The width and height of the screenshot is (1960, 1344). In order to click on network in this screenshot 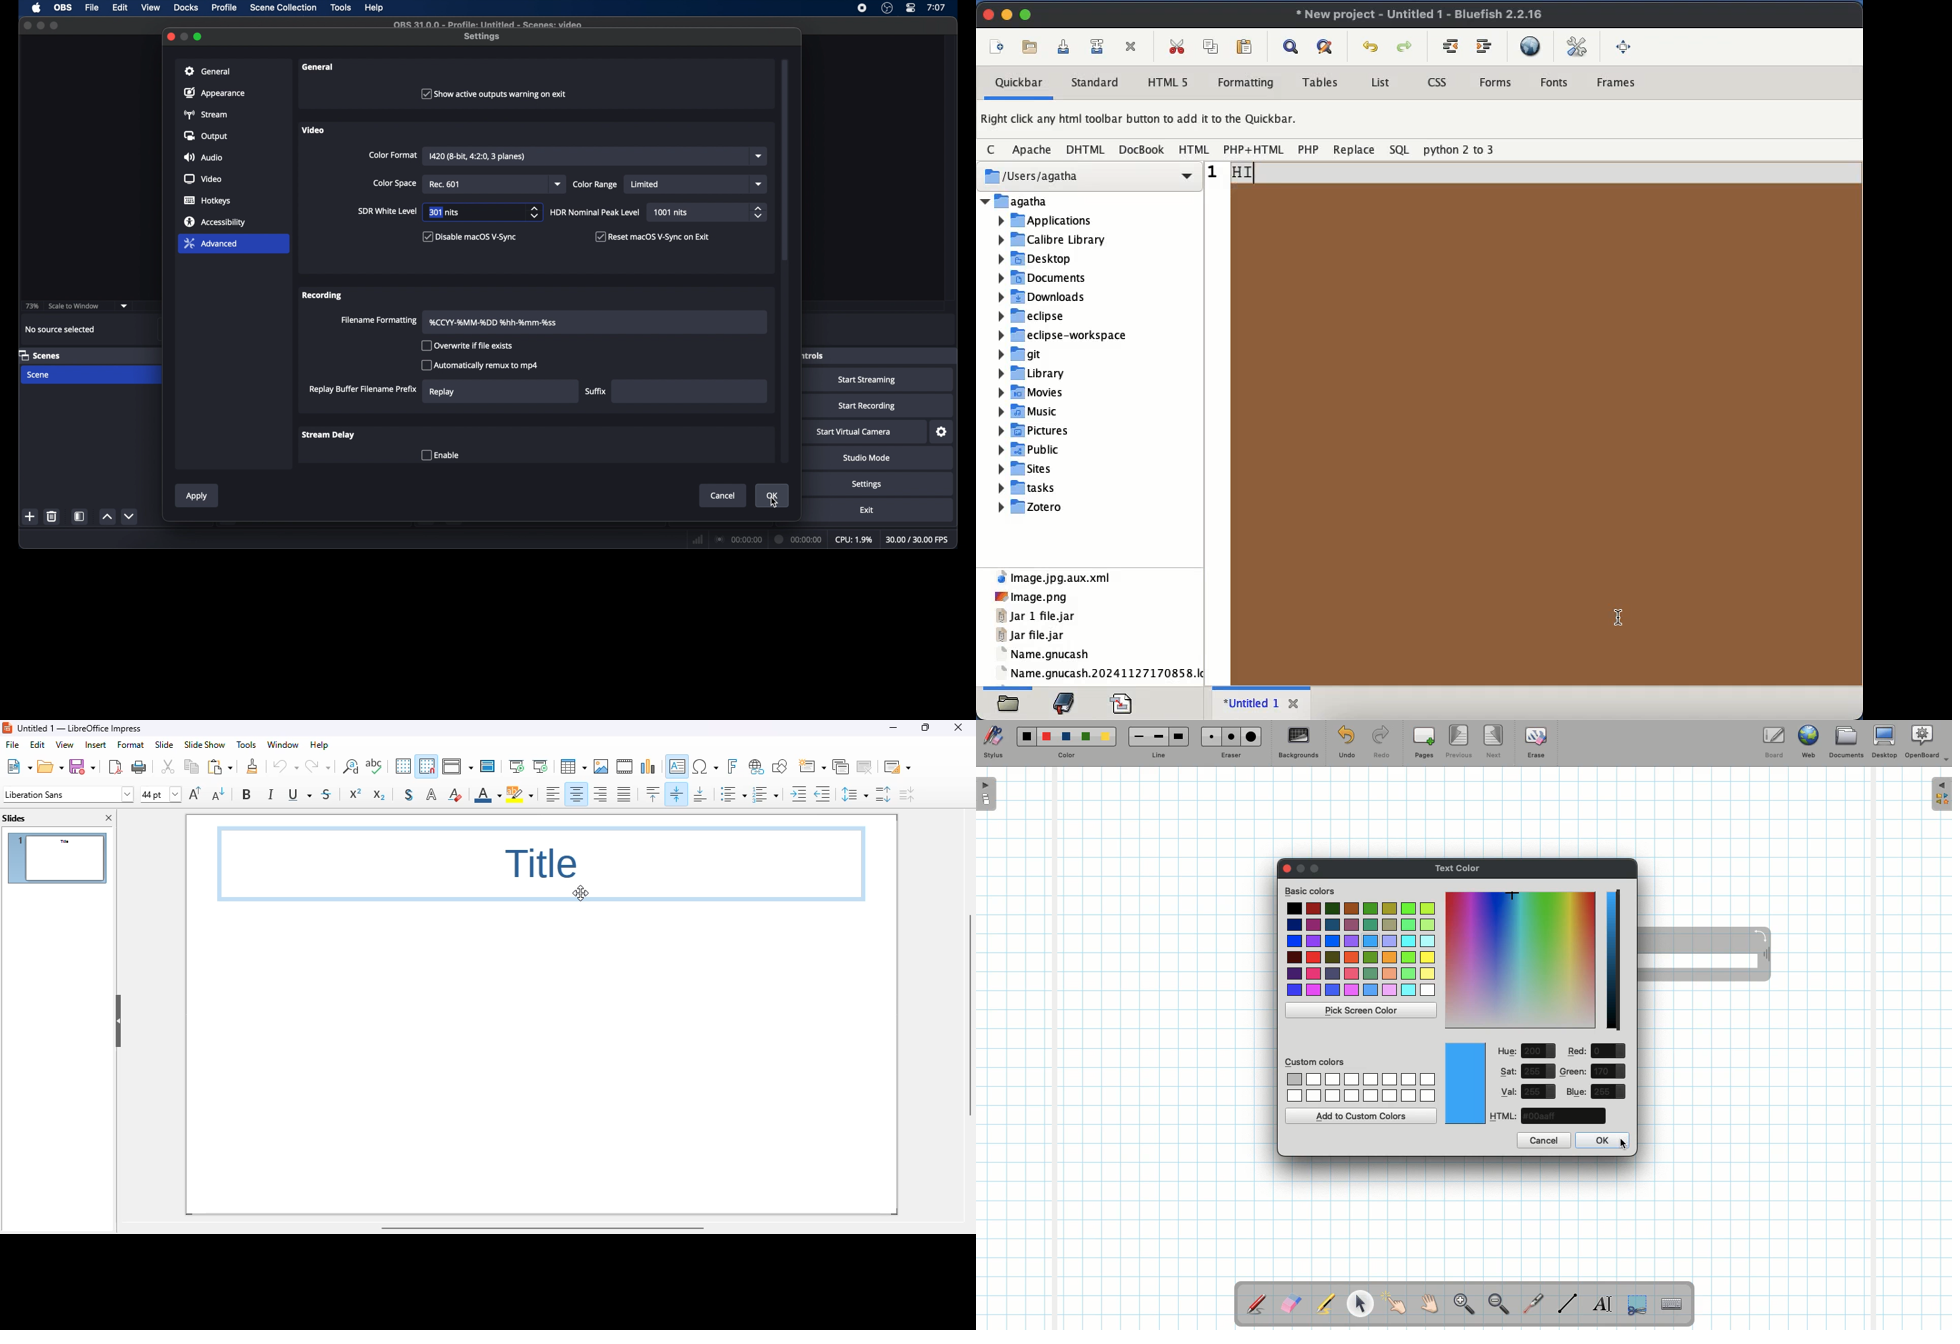, I will do `click(698, 538)`.